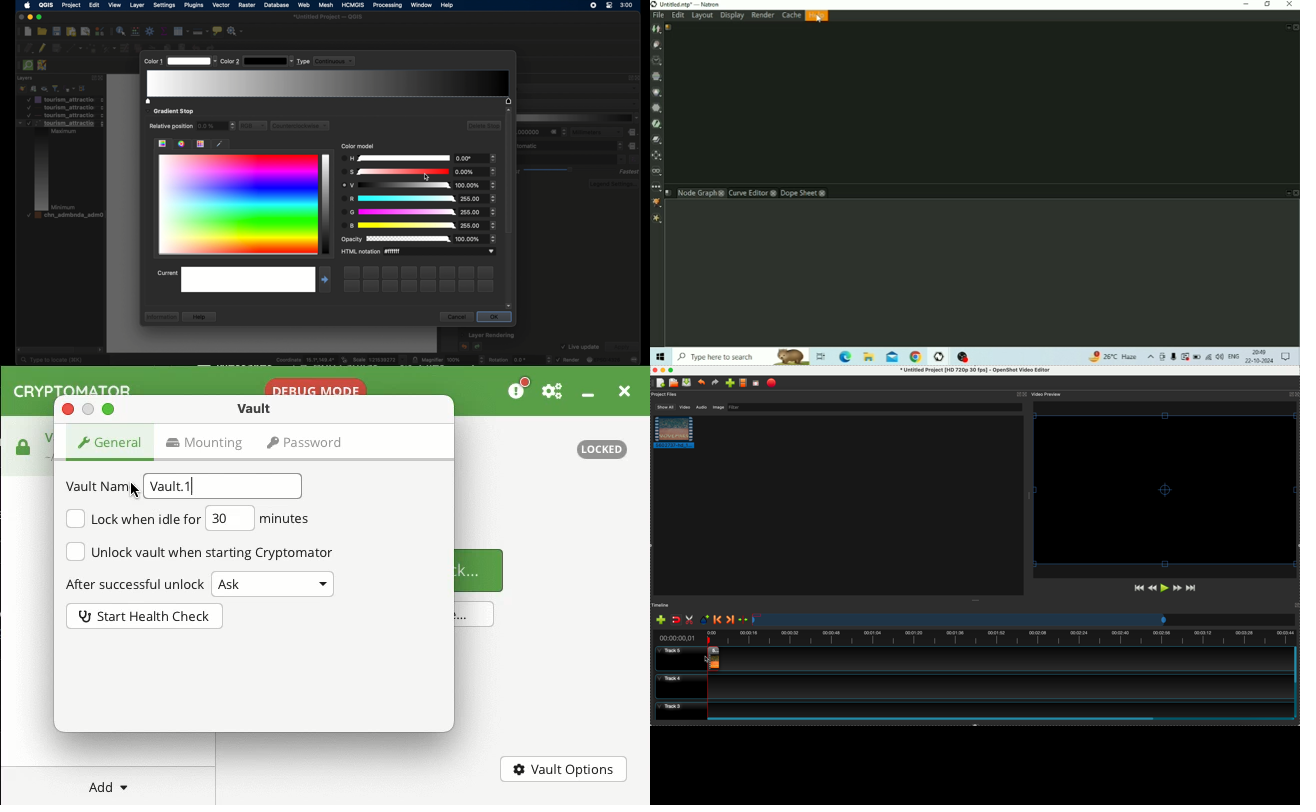 This screenshot has height=812, width=1316. What do you see at coordinates (205, 442) in the screenshot?
I see `Mounting` at bounding box center [205, 442].